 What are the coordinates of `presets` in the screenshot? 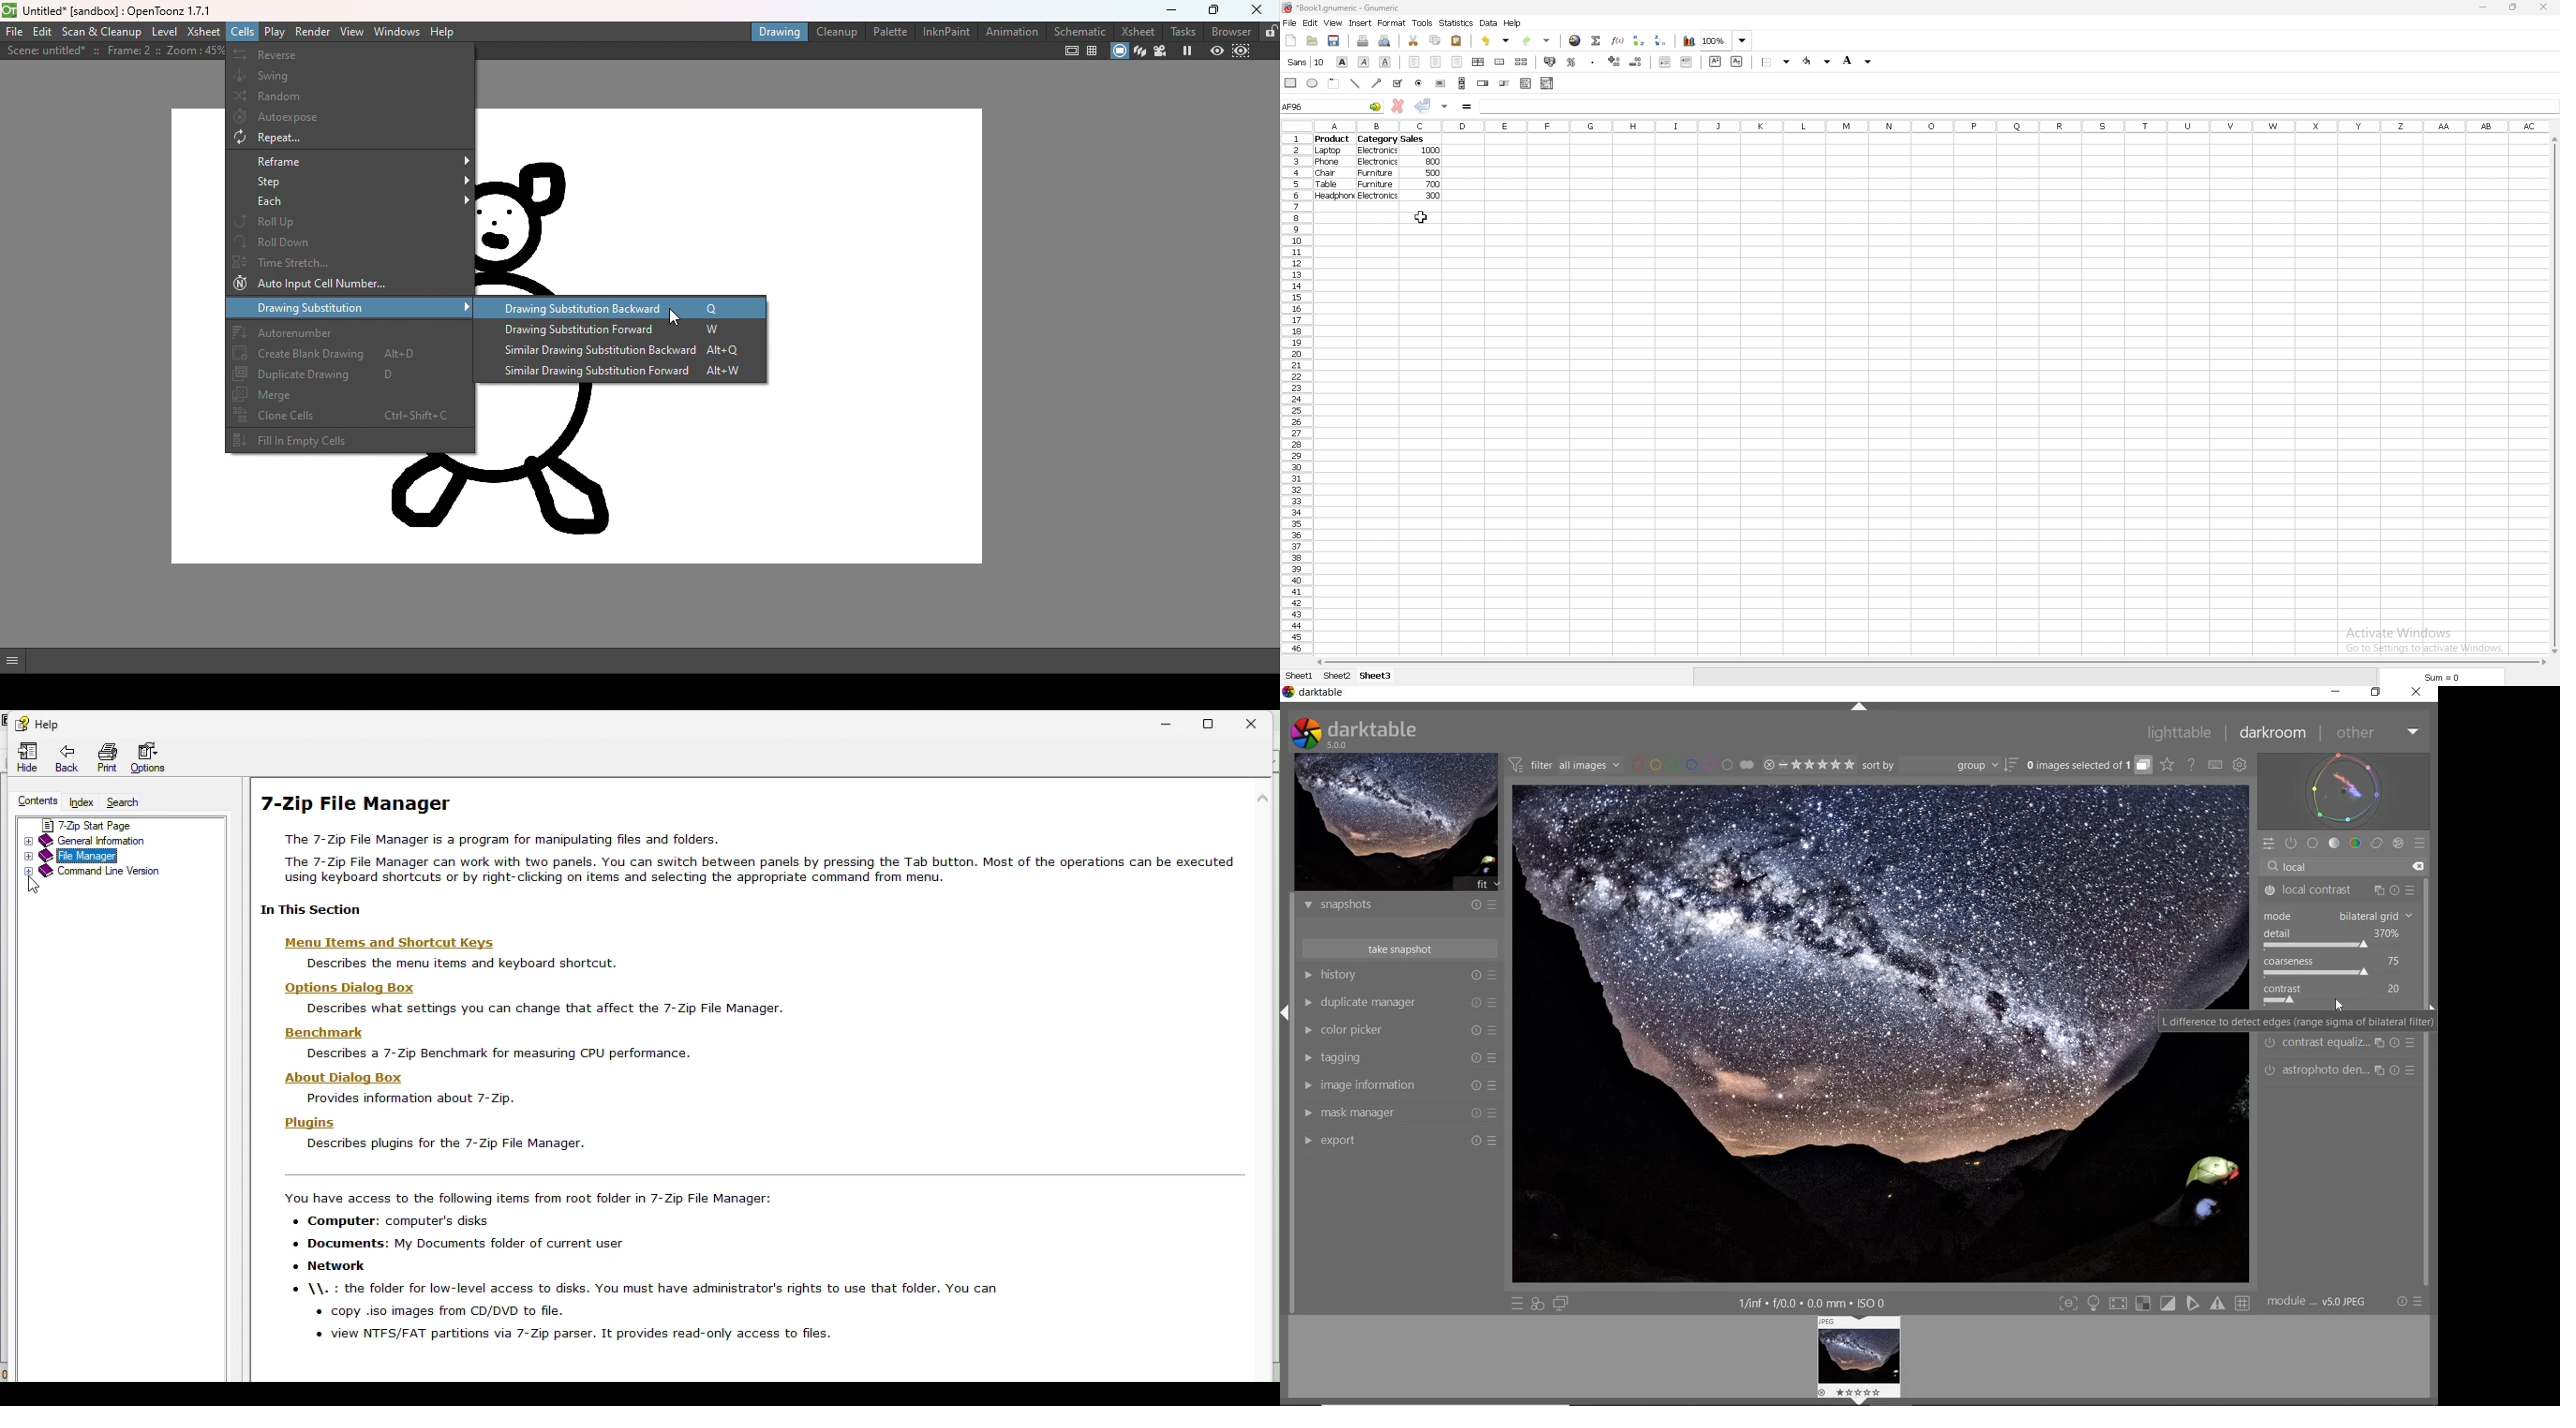 It's located at (2408, 885).